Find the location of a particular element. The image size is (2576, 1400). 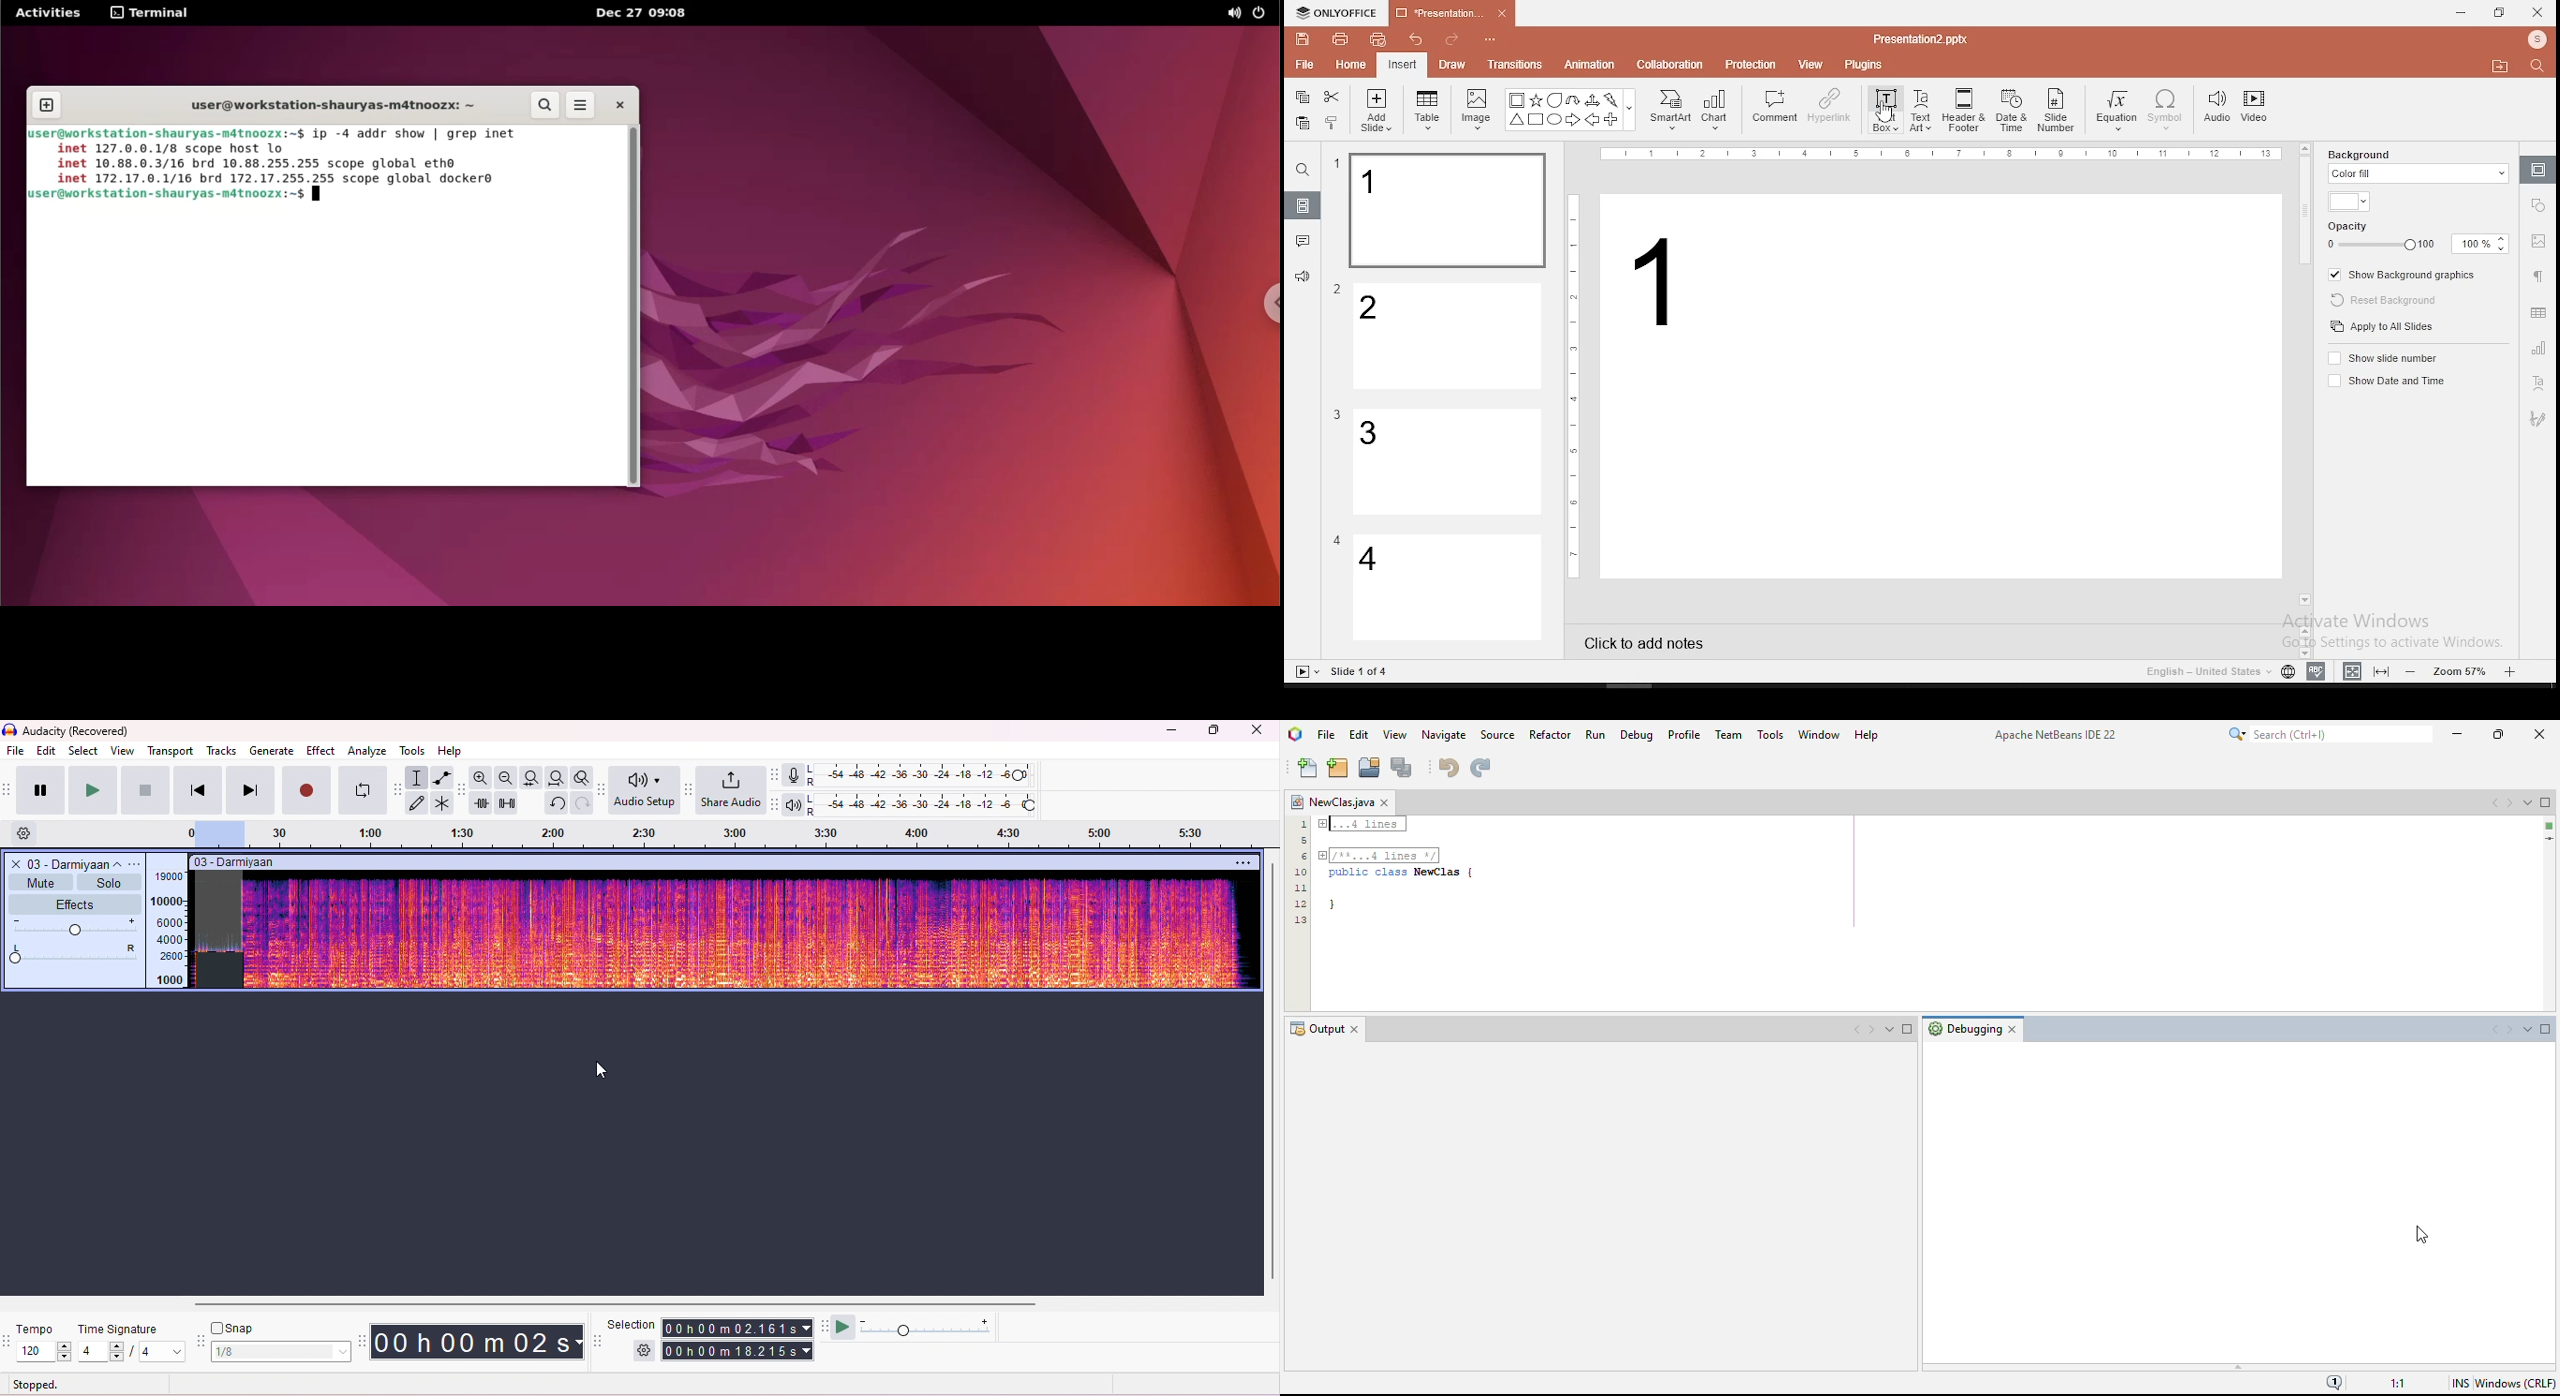

total time is located at coordinates (739, 1352).